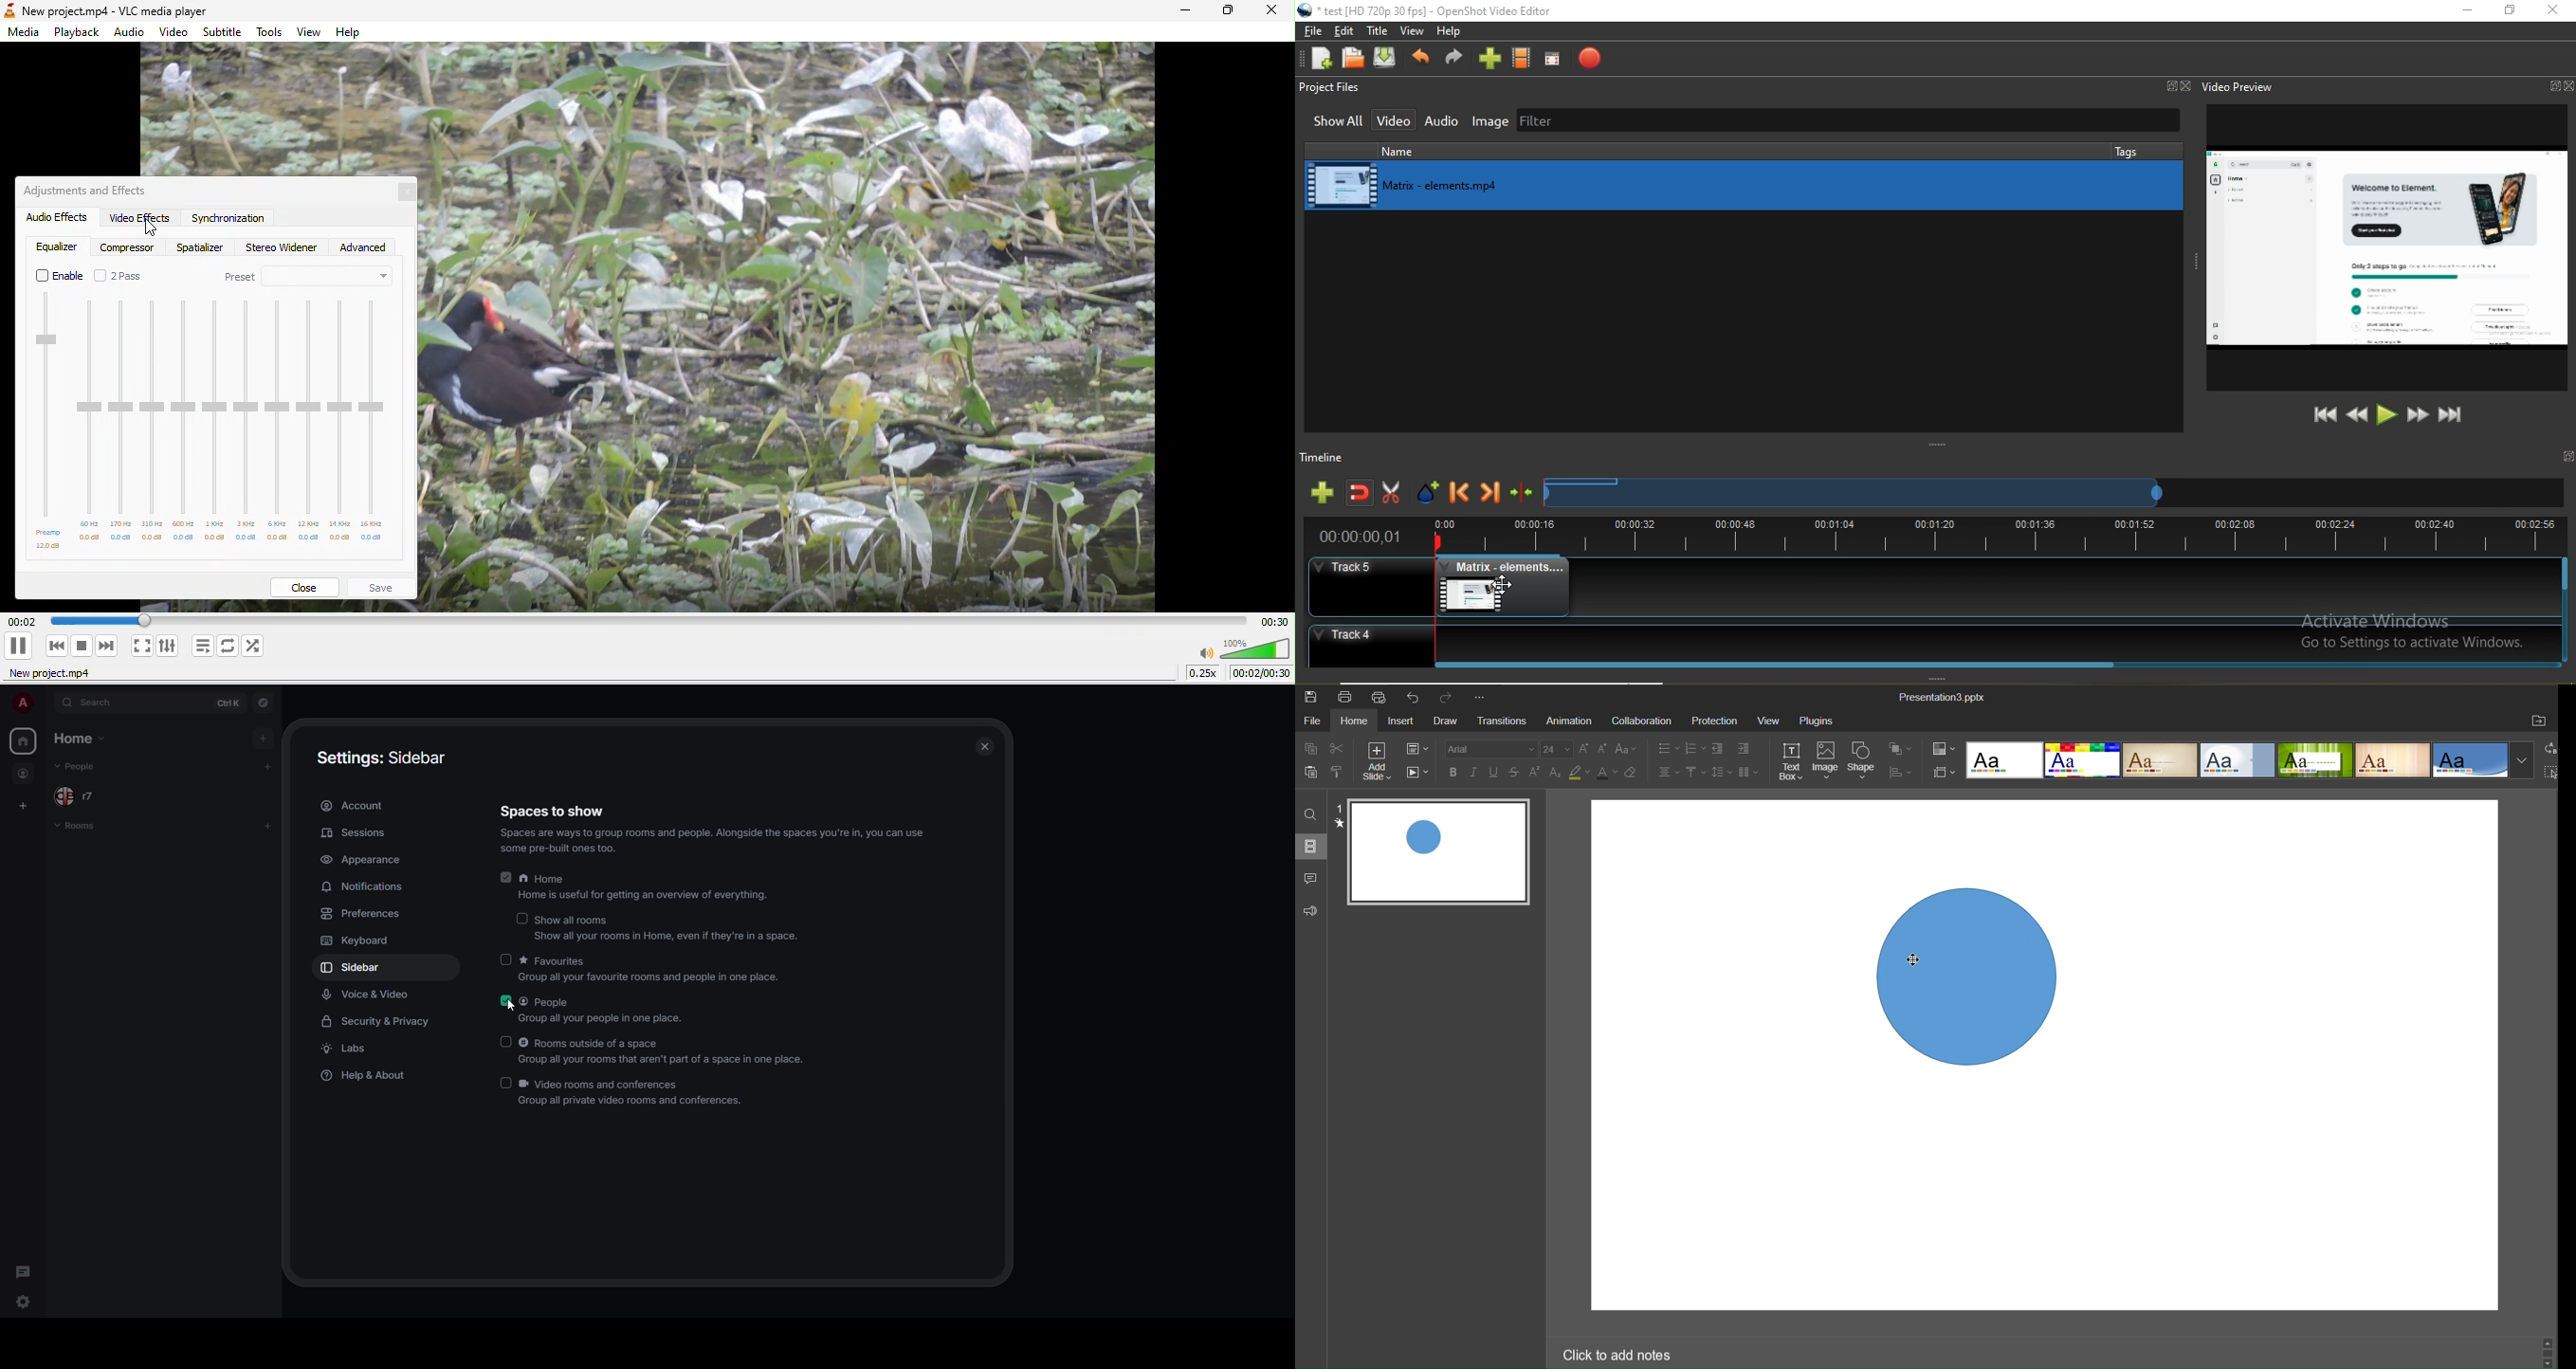 This screenshot has width=2576, height=1372. Describe the element at coordinates (1585, 750) in the screenshot. I see `Font Size` at that location.